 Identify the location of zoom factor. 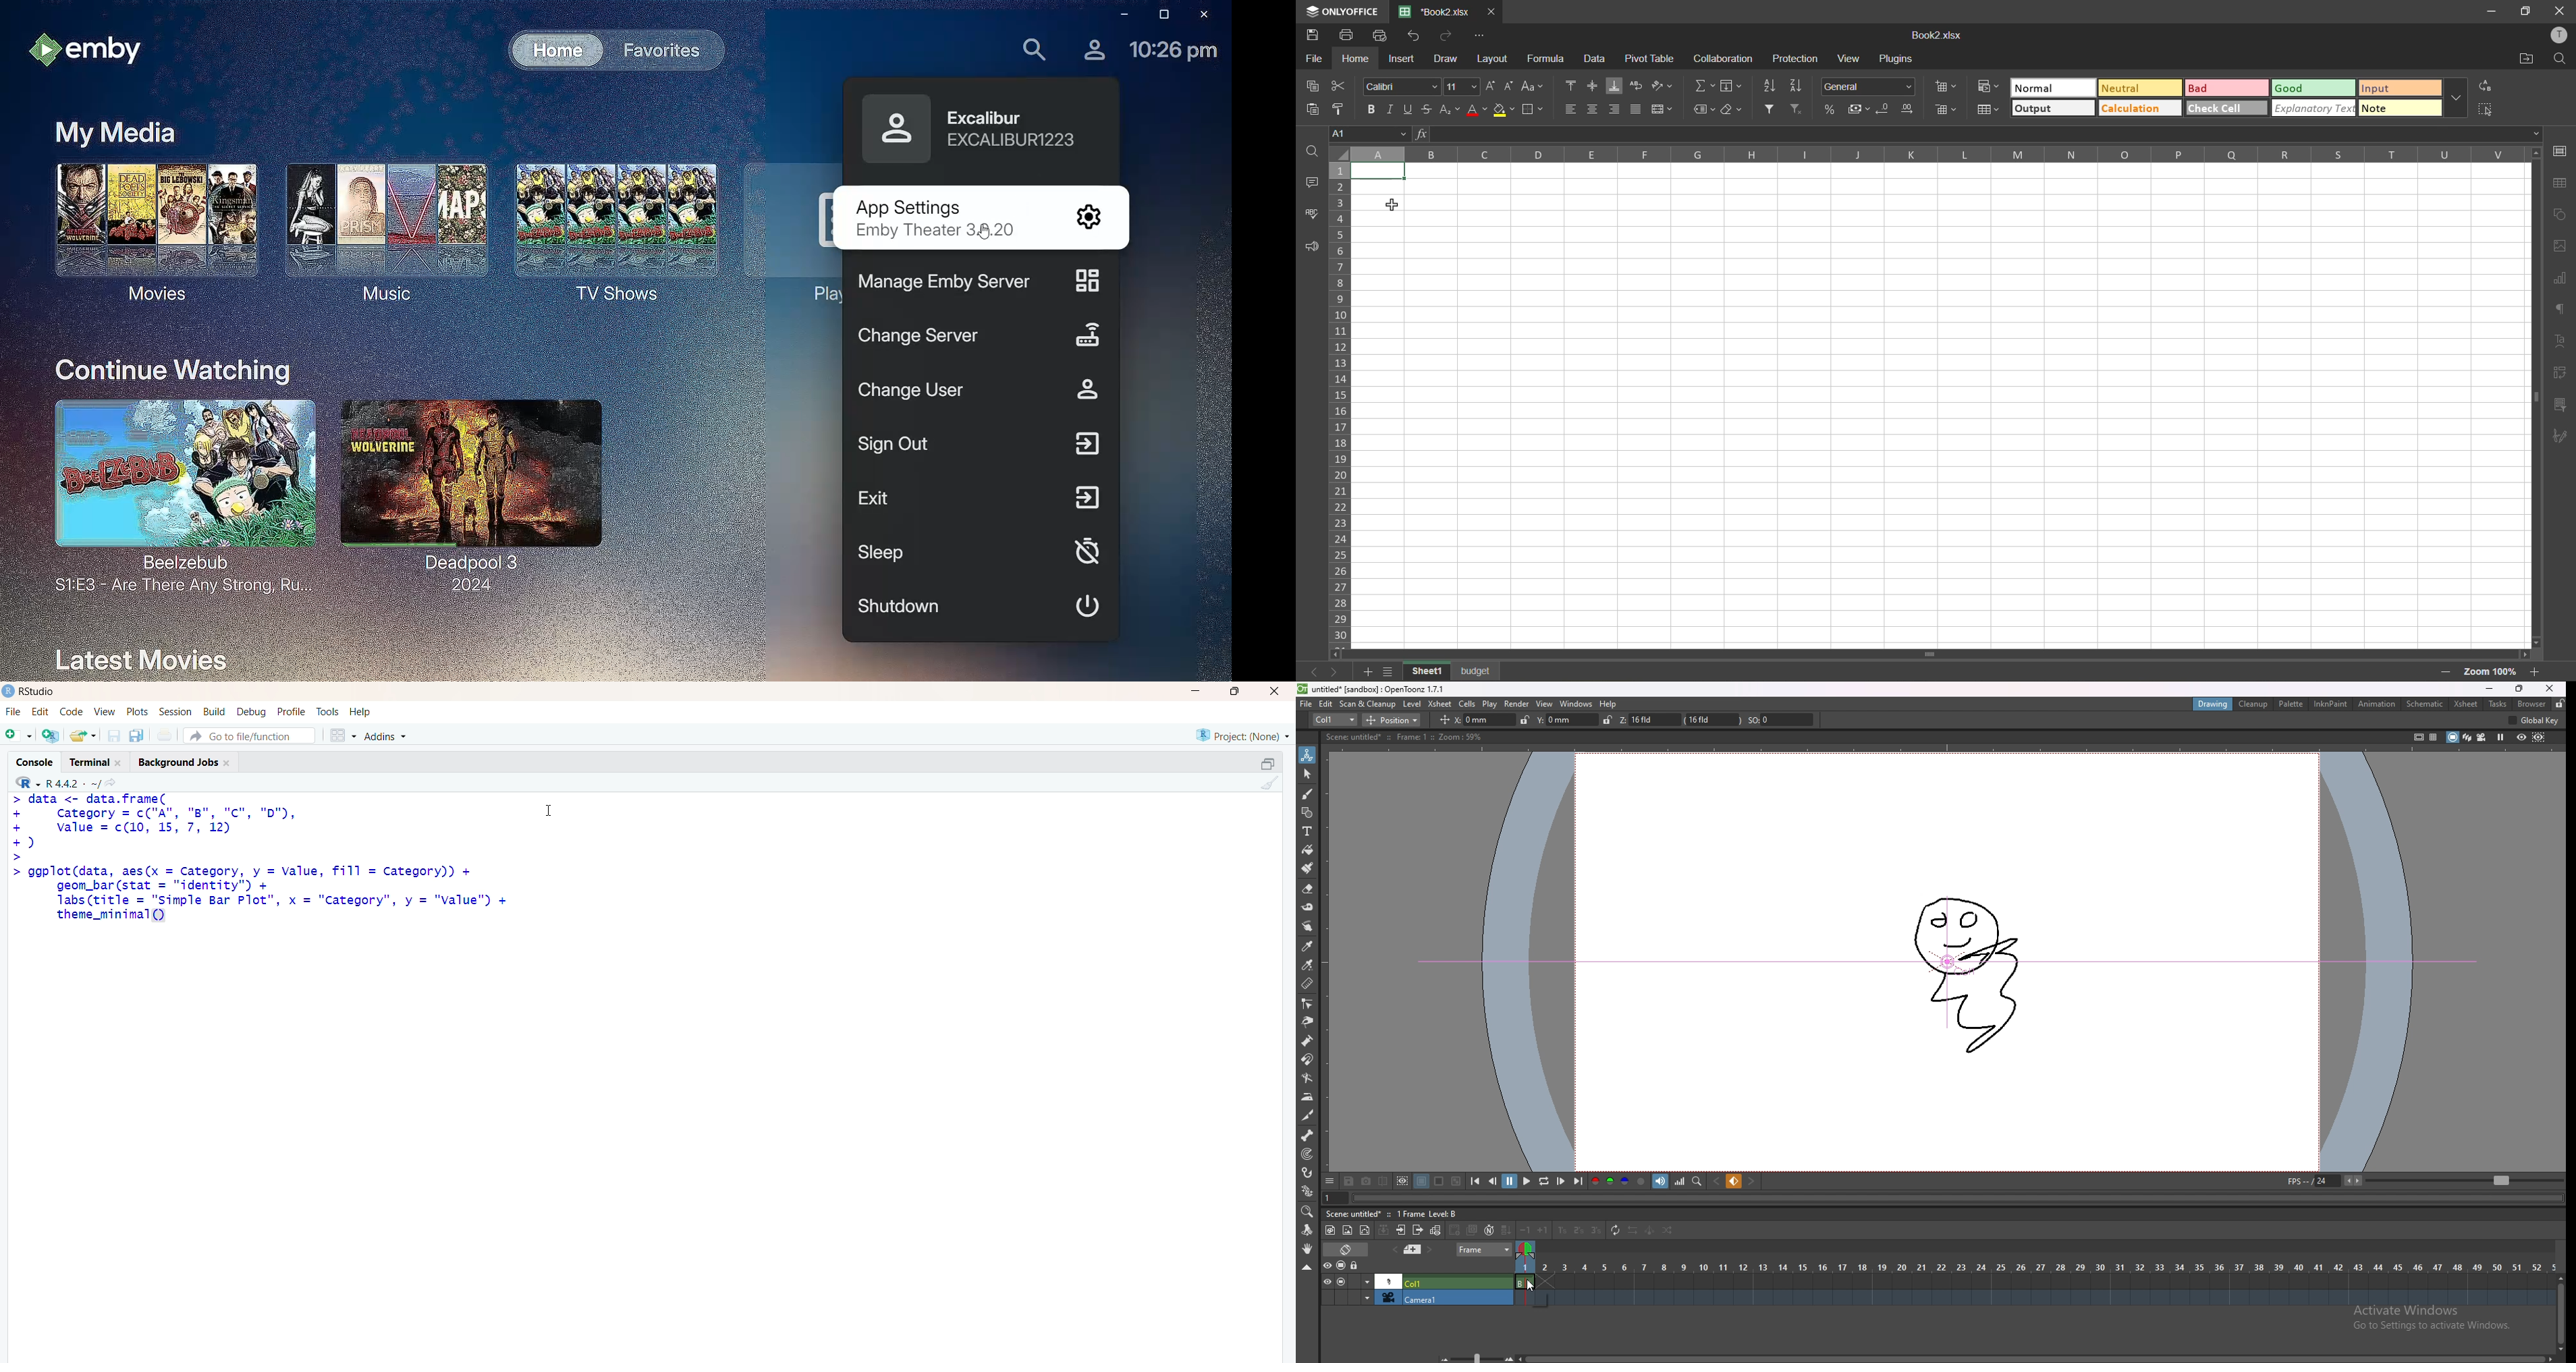
(2491, 671).